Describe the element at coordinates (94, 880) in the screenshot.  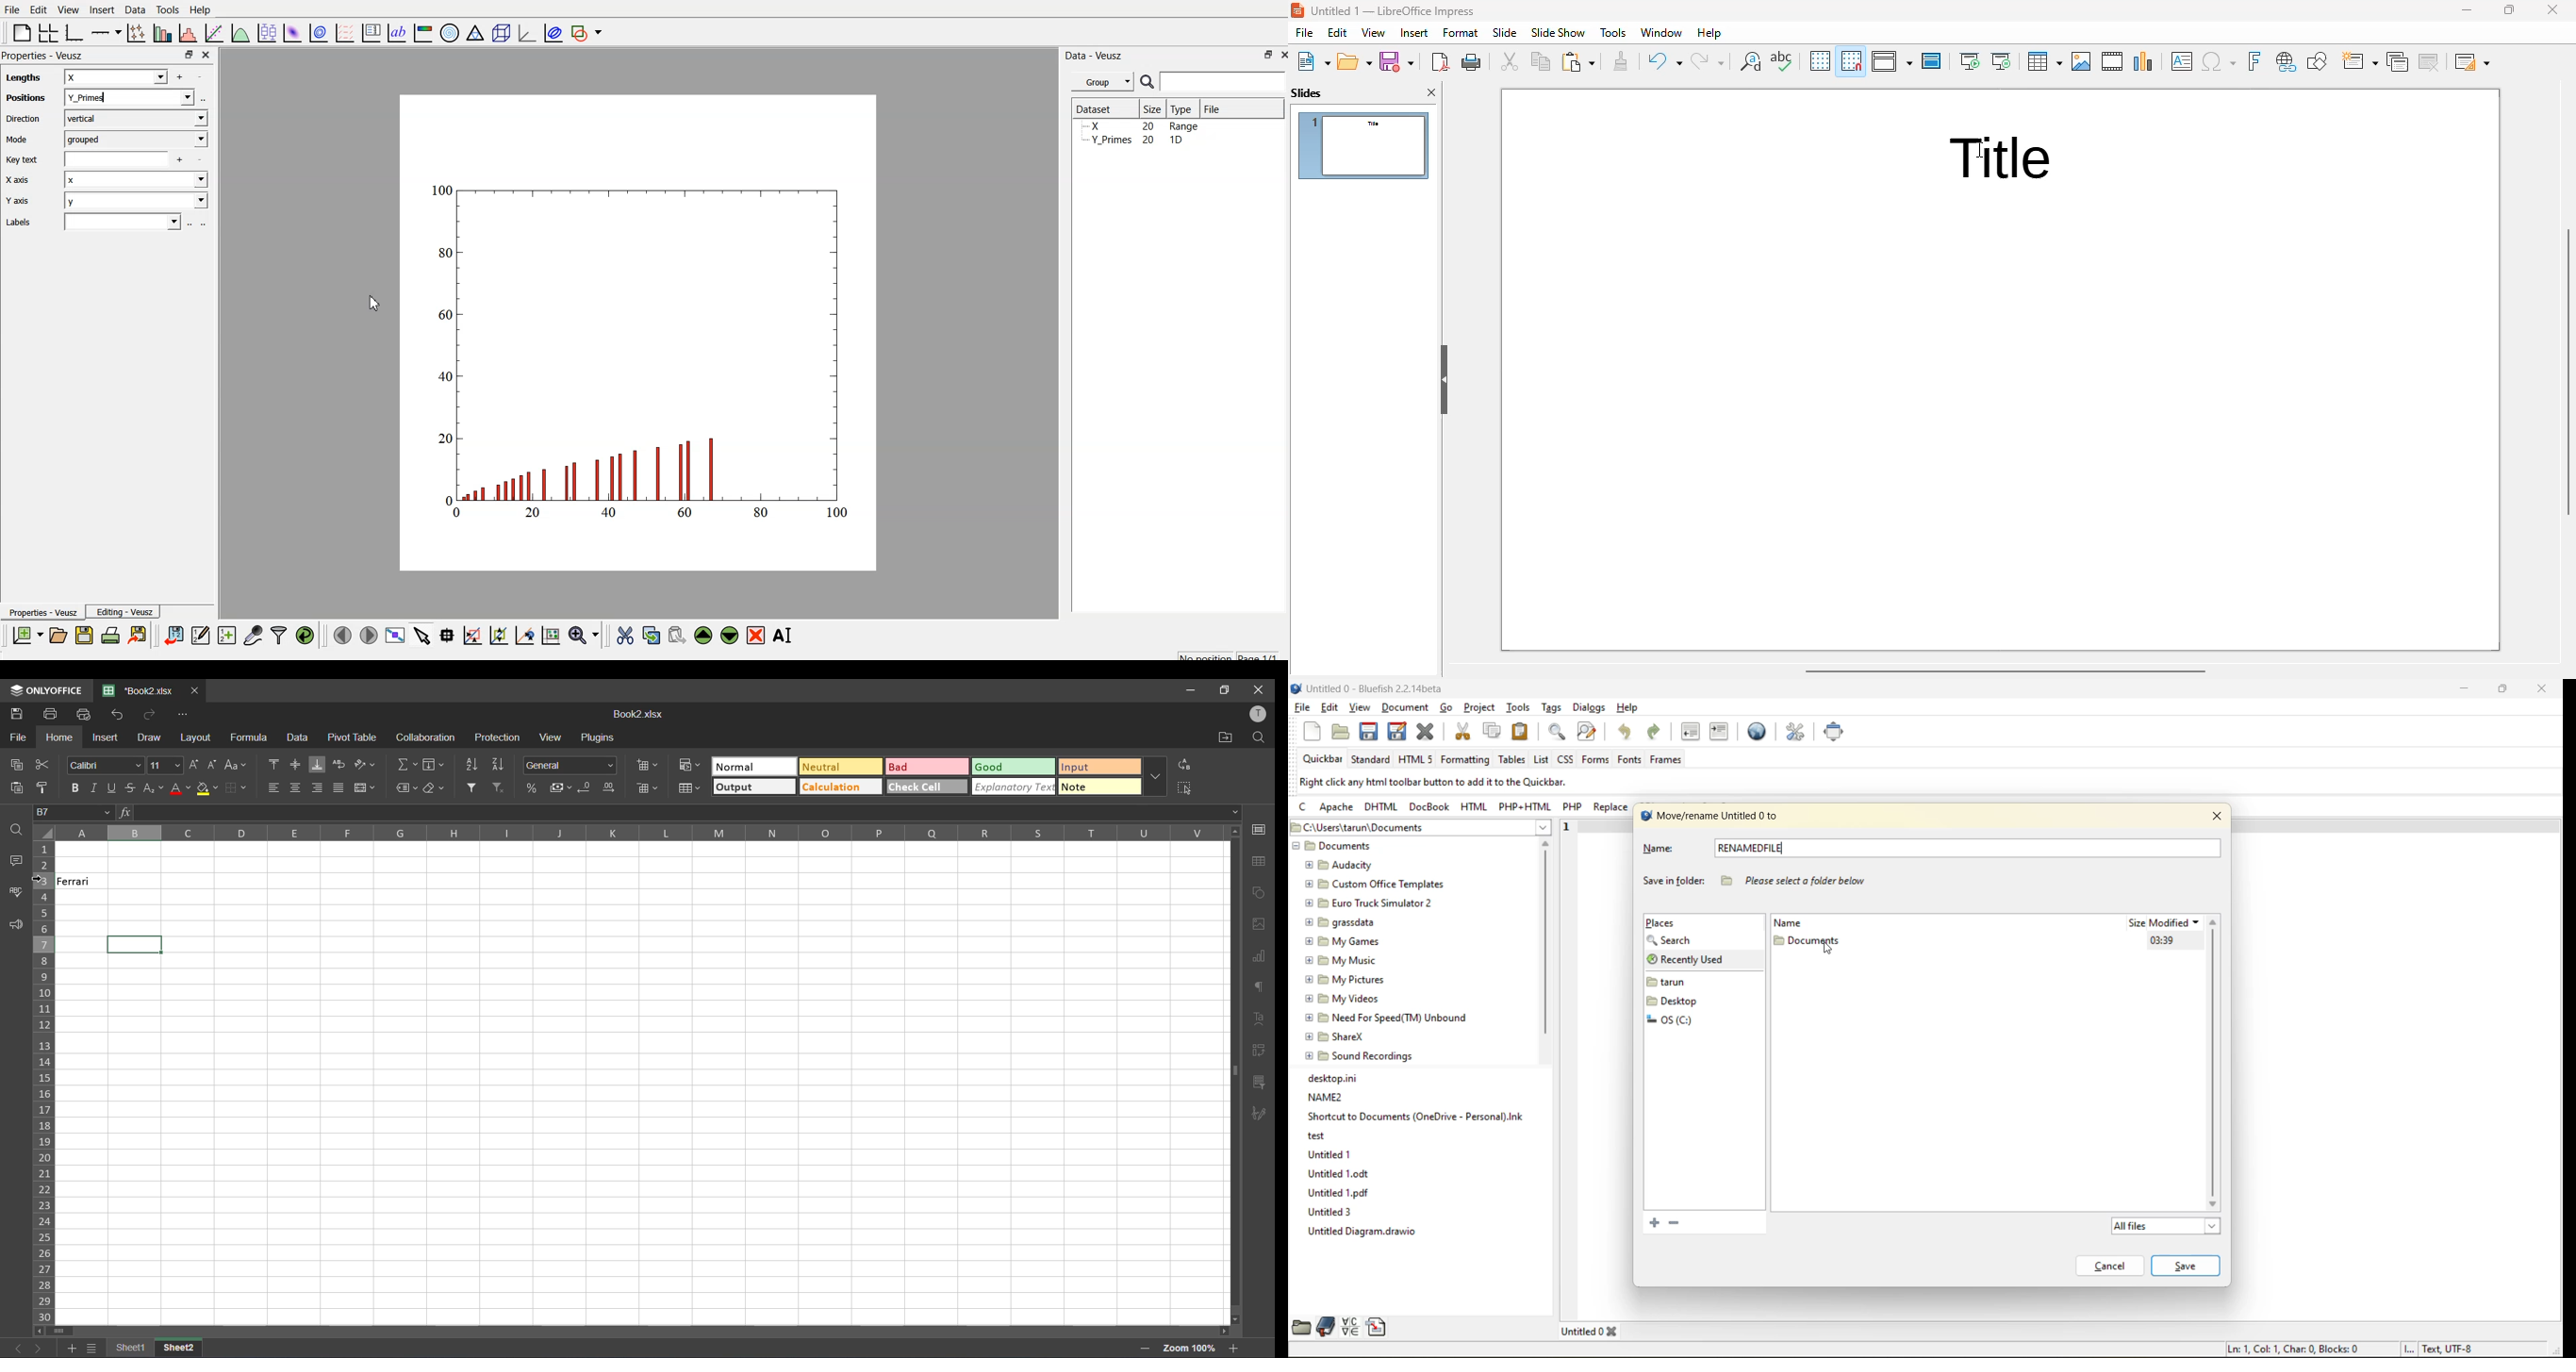
I see `Ferrari` at that location.